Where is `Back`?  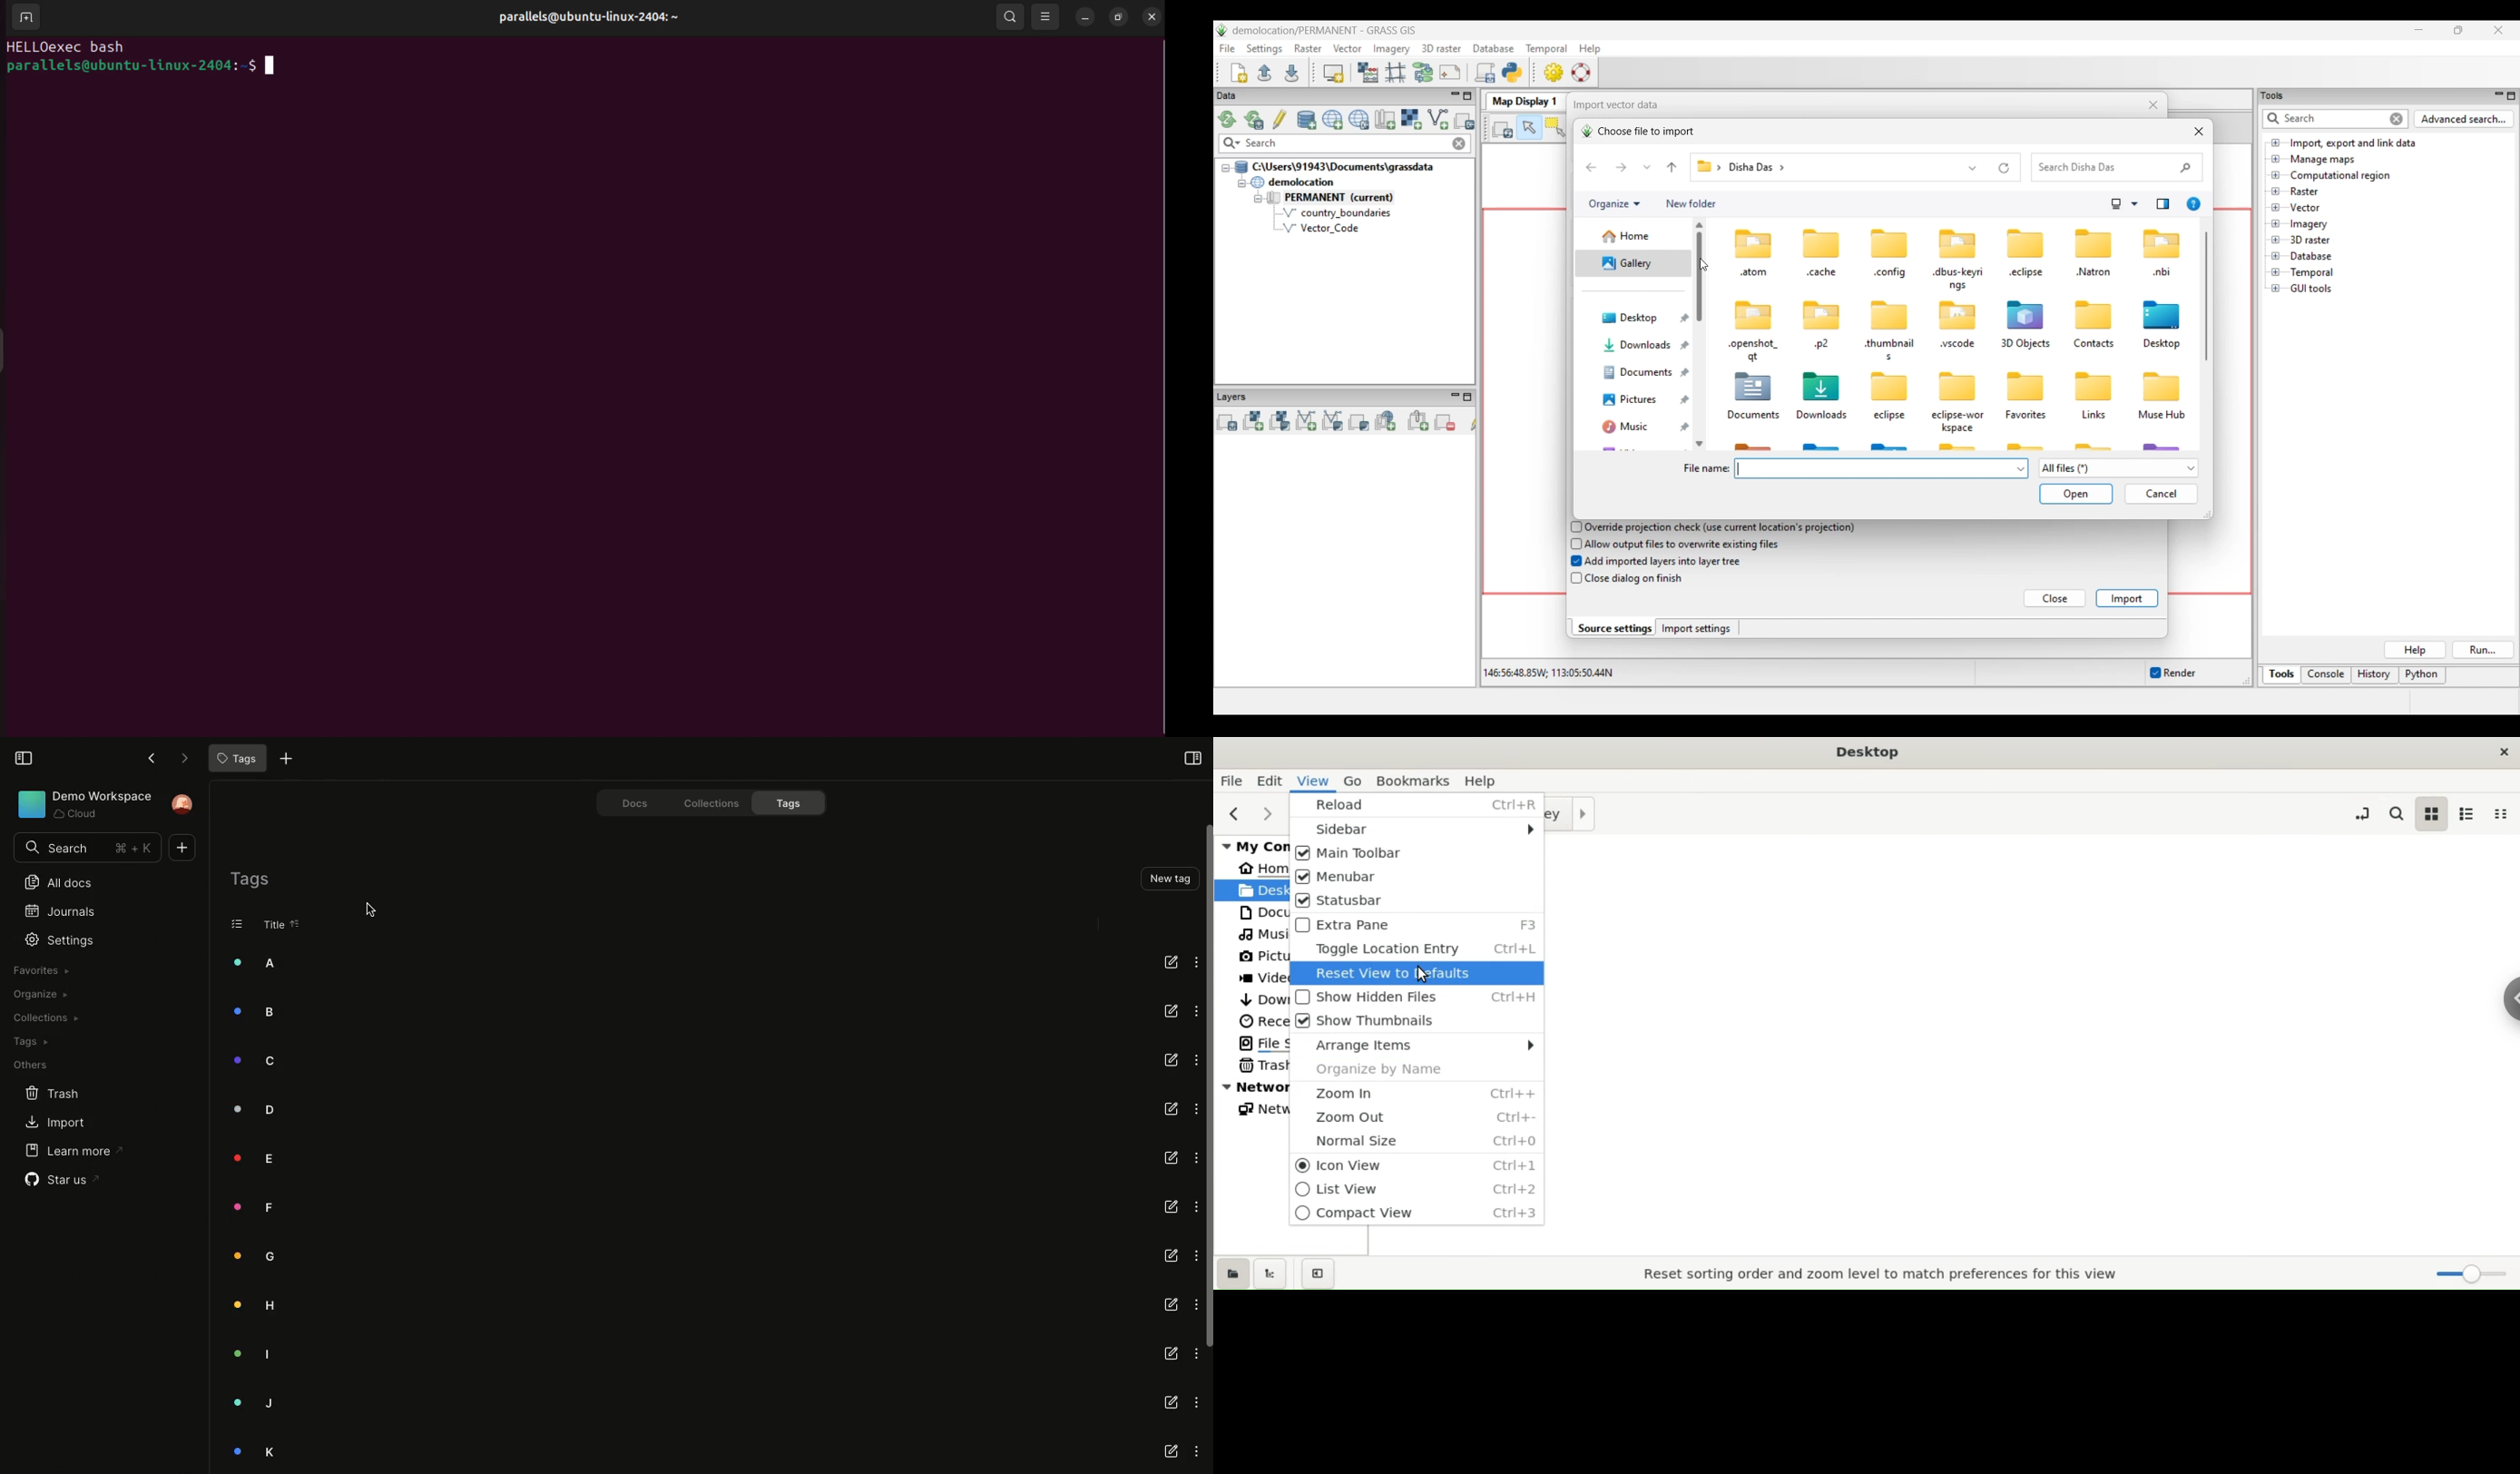 Back is located at coordinates (150, 758).